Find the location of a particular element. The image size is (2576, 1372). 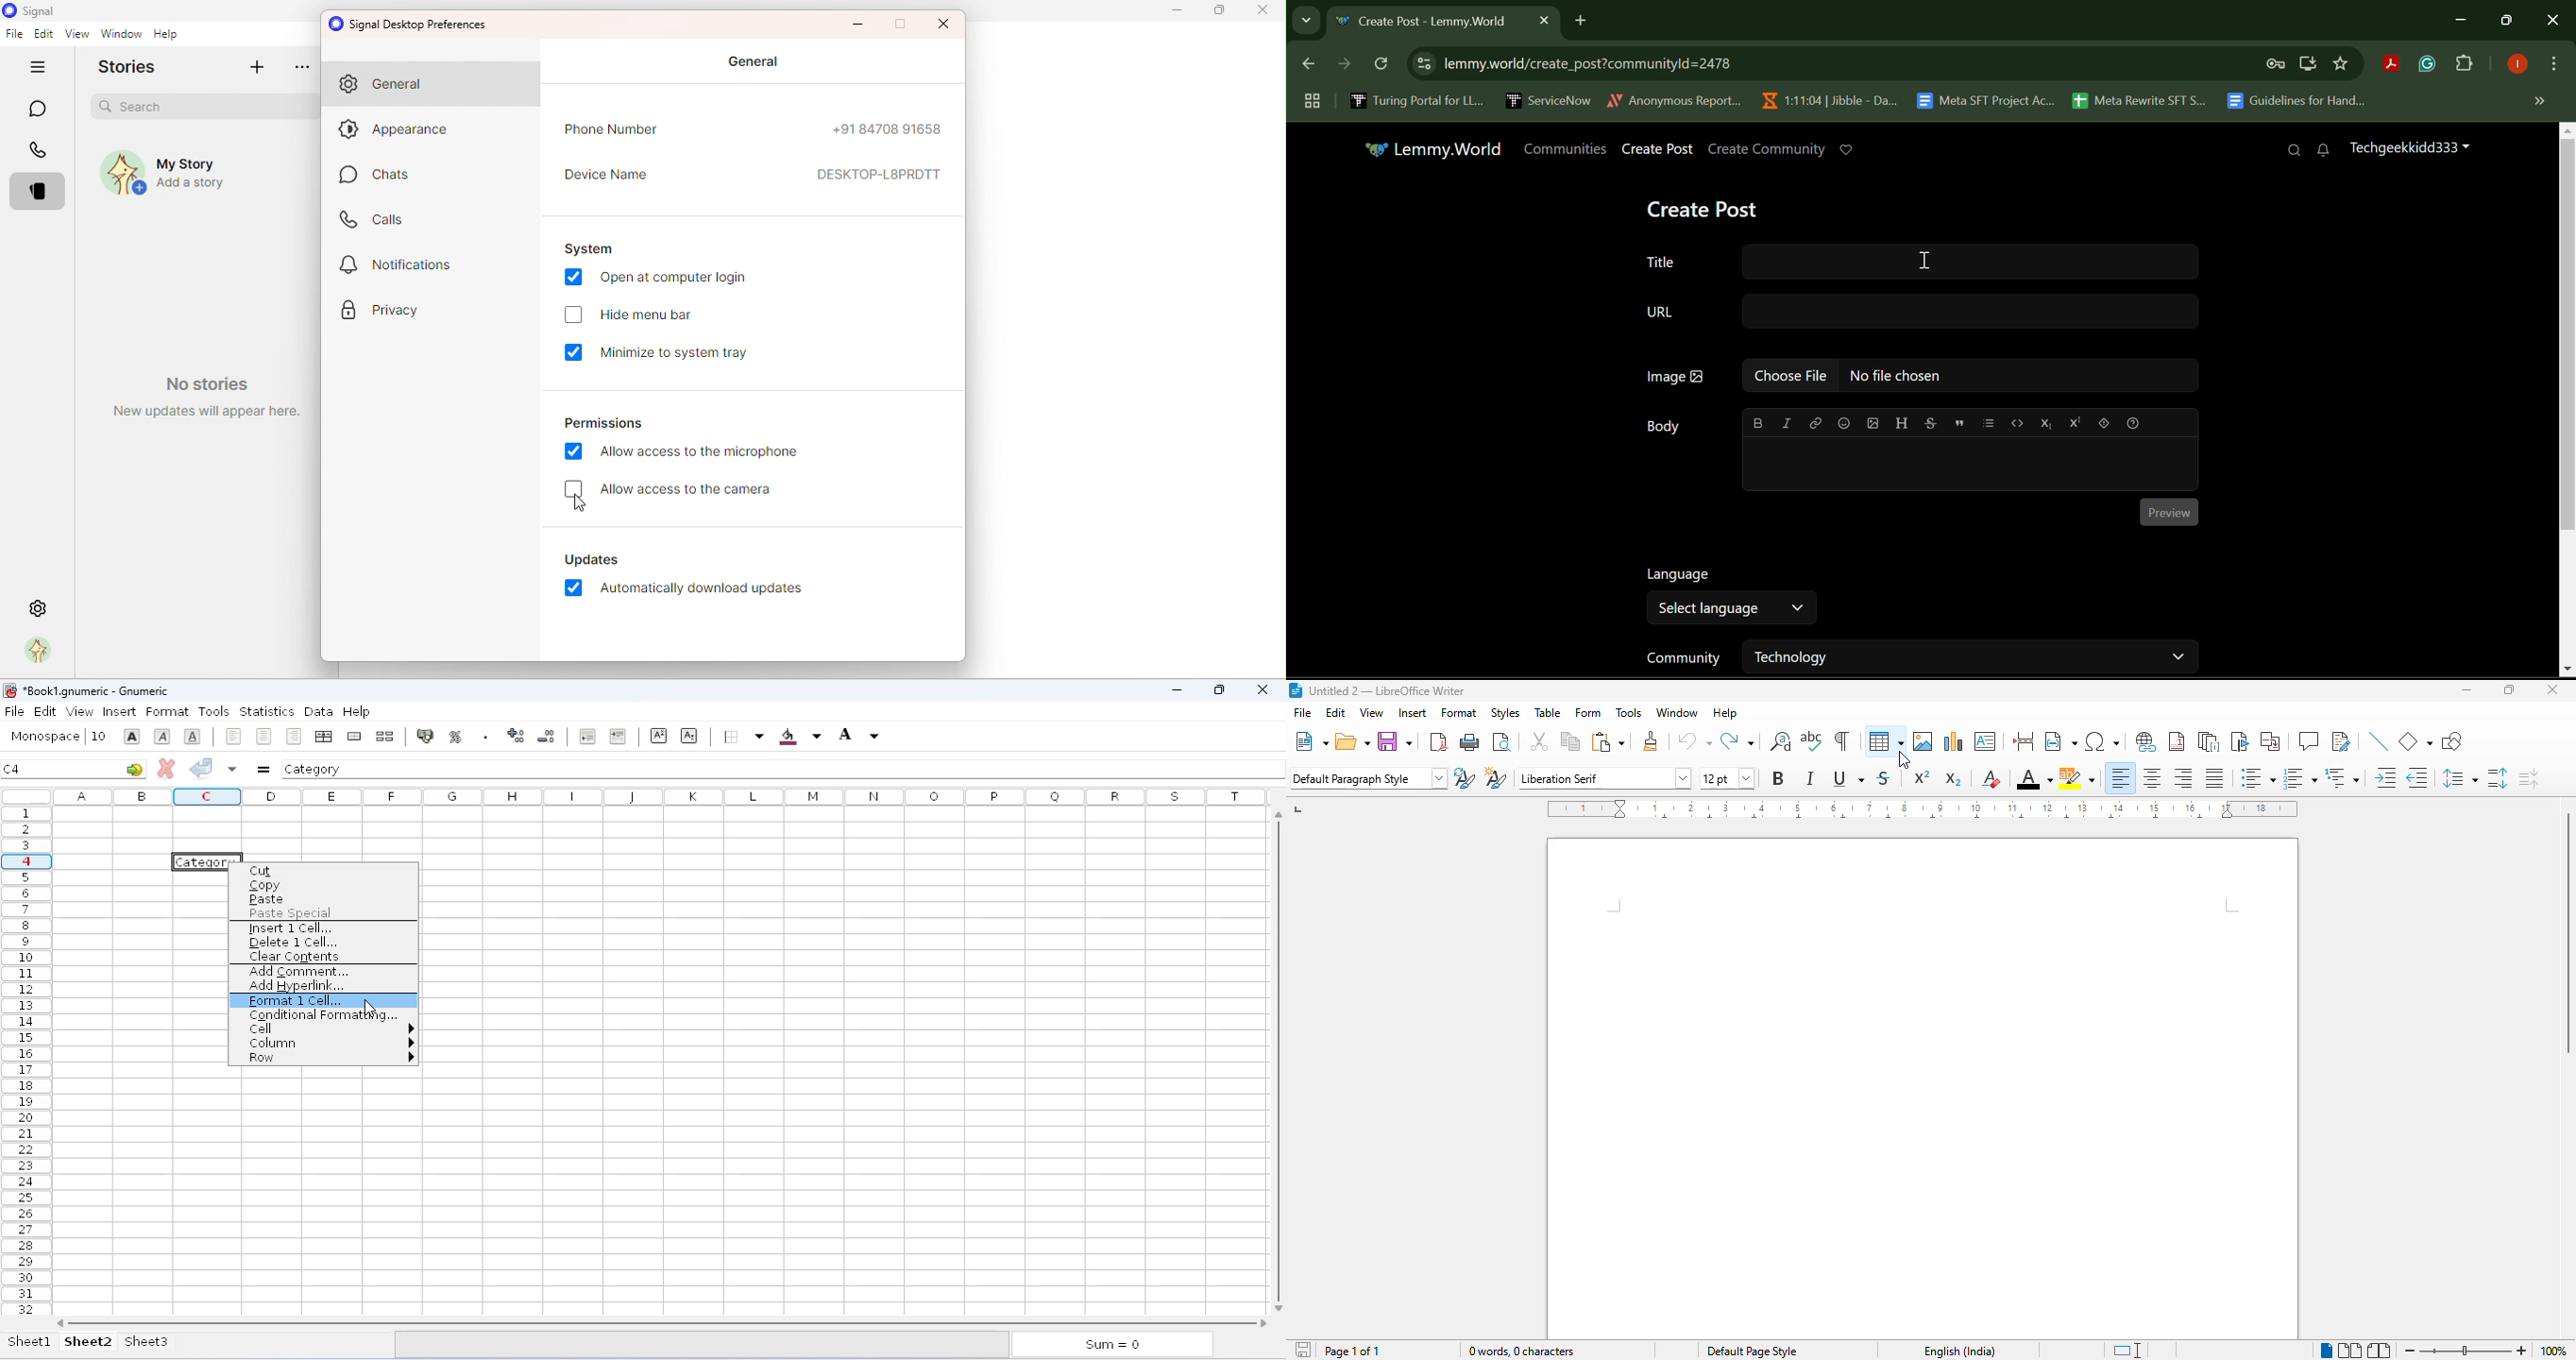

word and character count is located at coordinates (1520, 1351).